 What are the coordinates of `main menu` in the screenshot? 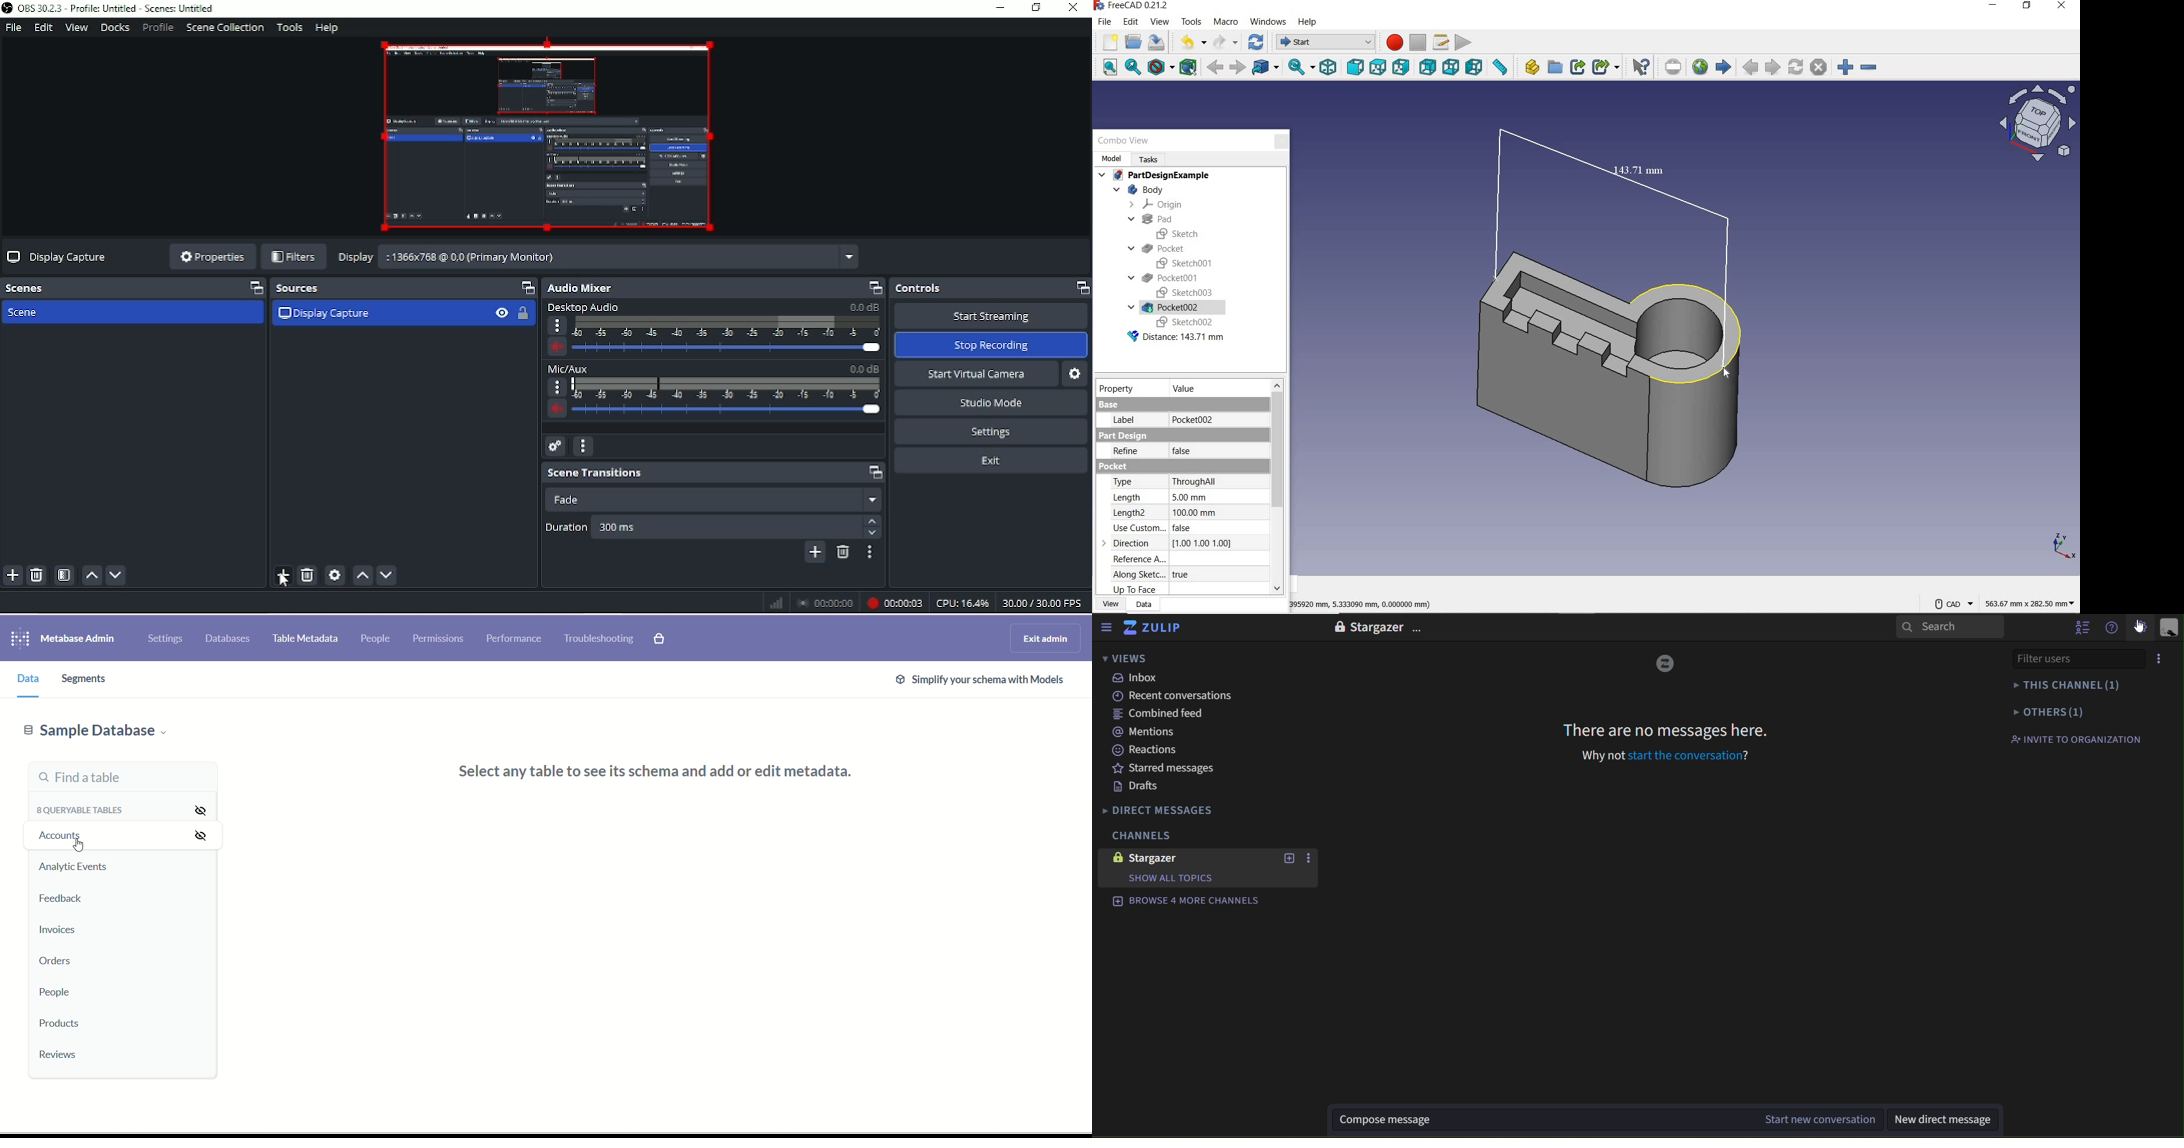 It's located at (2138, 627).